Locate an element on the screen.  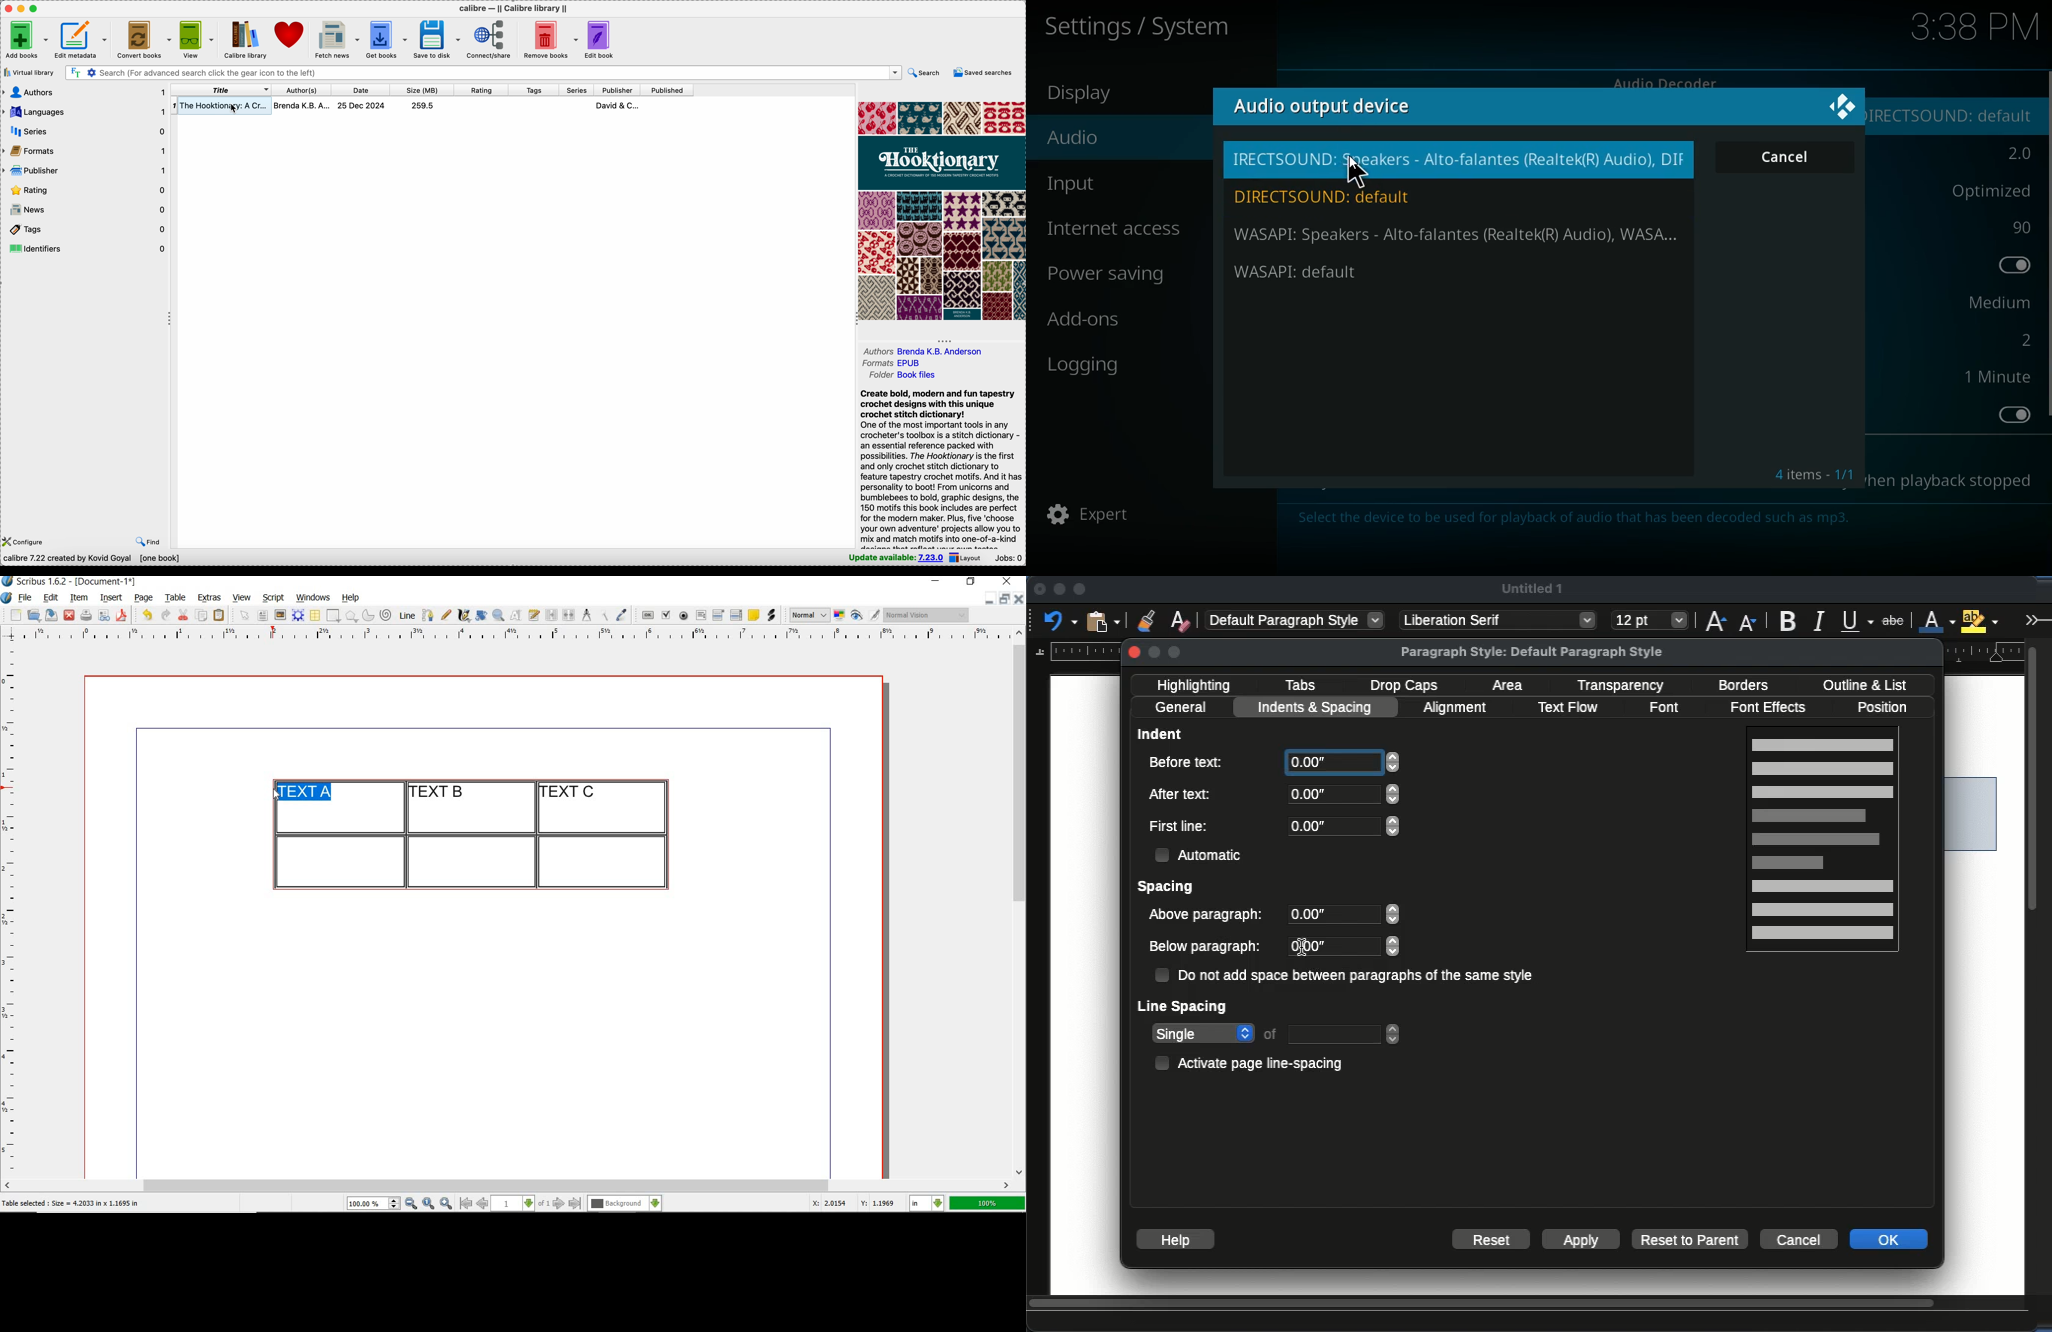
fetch news is located at coordinates (336, 39).